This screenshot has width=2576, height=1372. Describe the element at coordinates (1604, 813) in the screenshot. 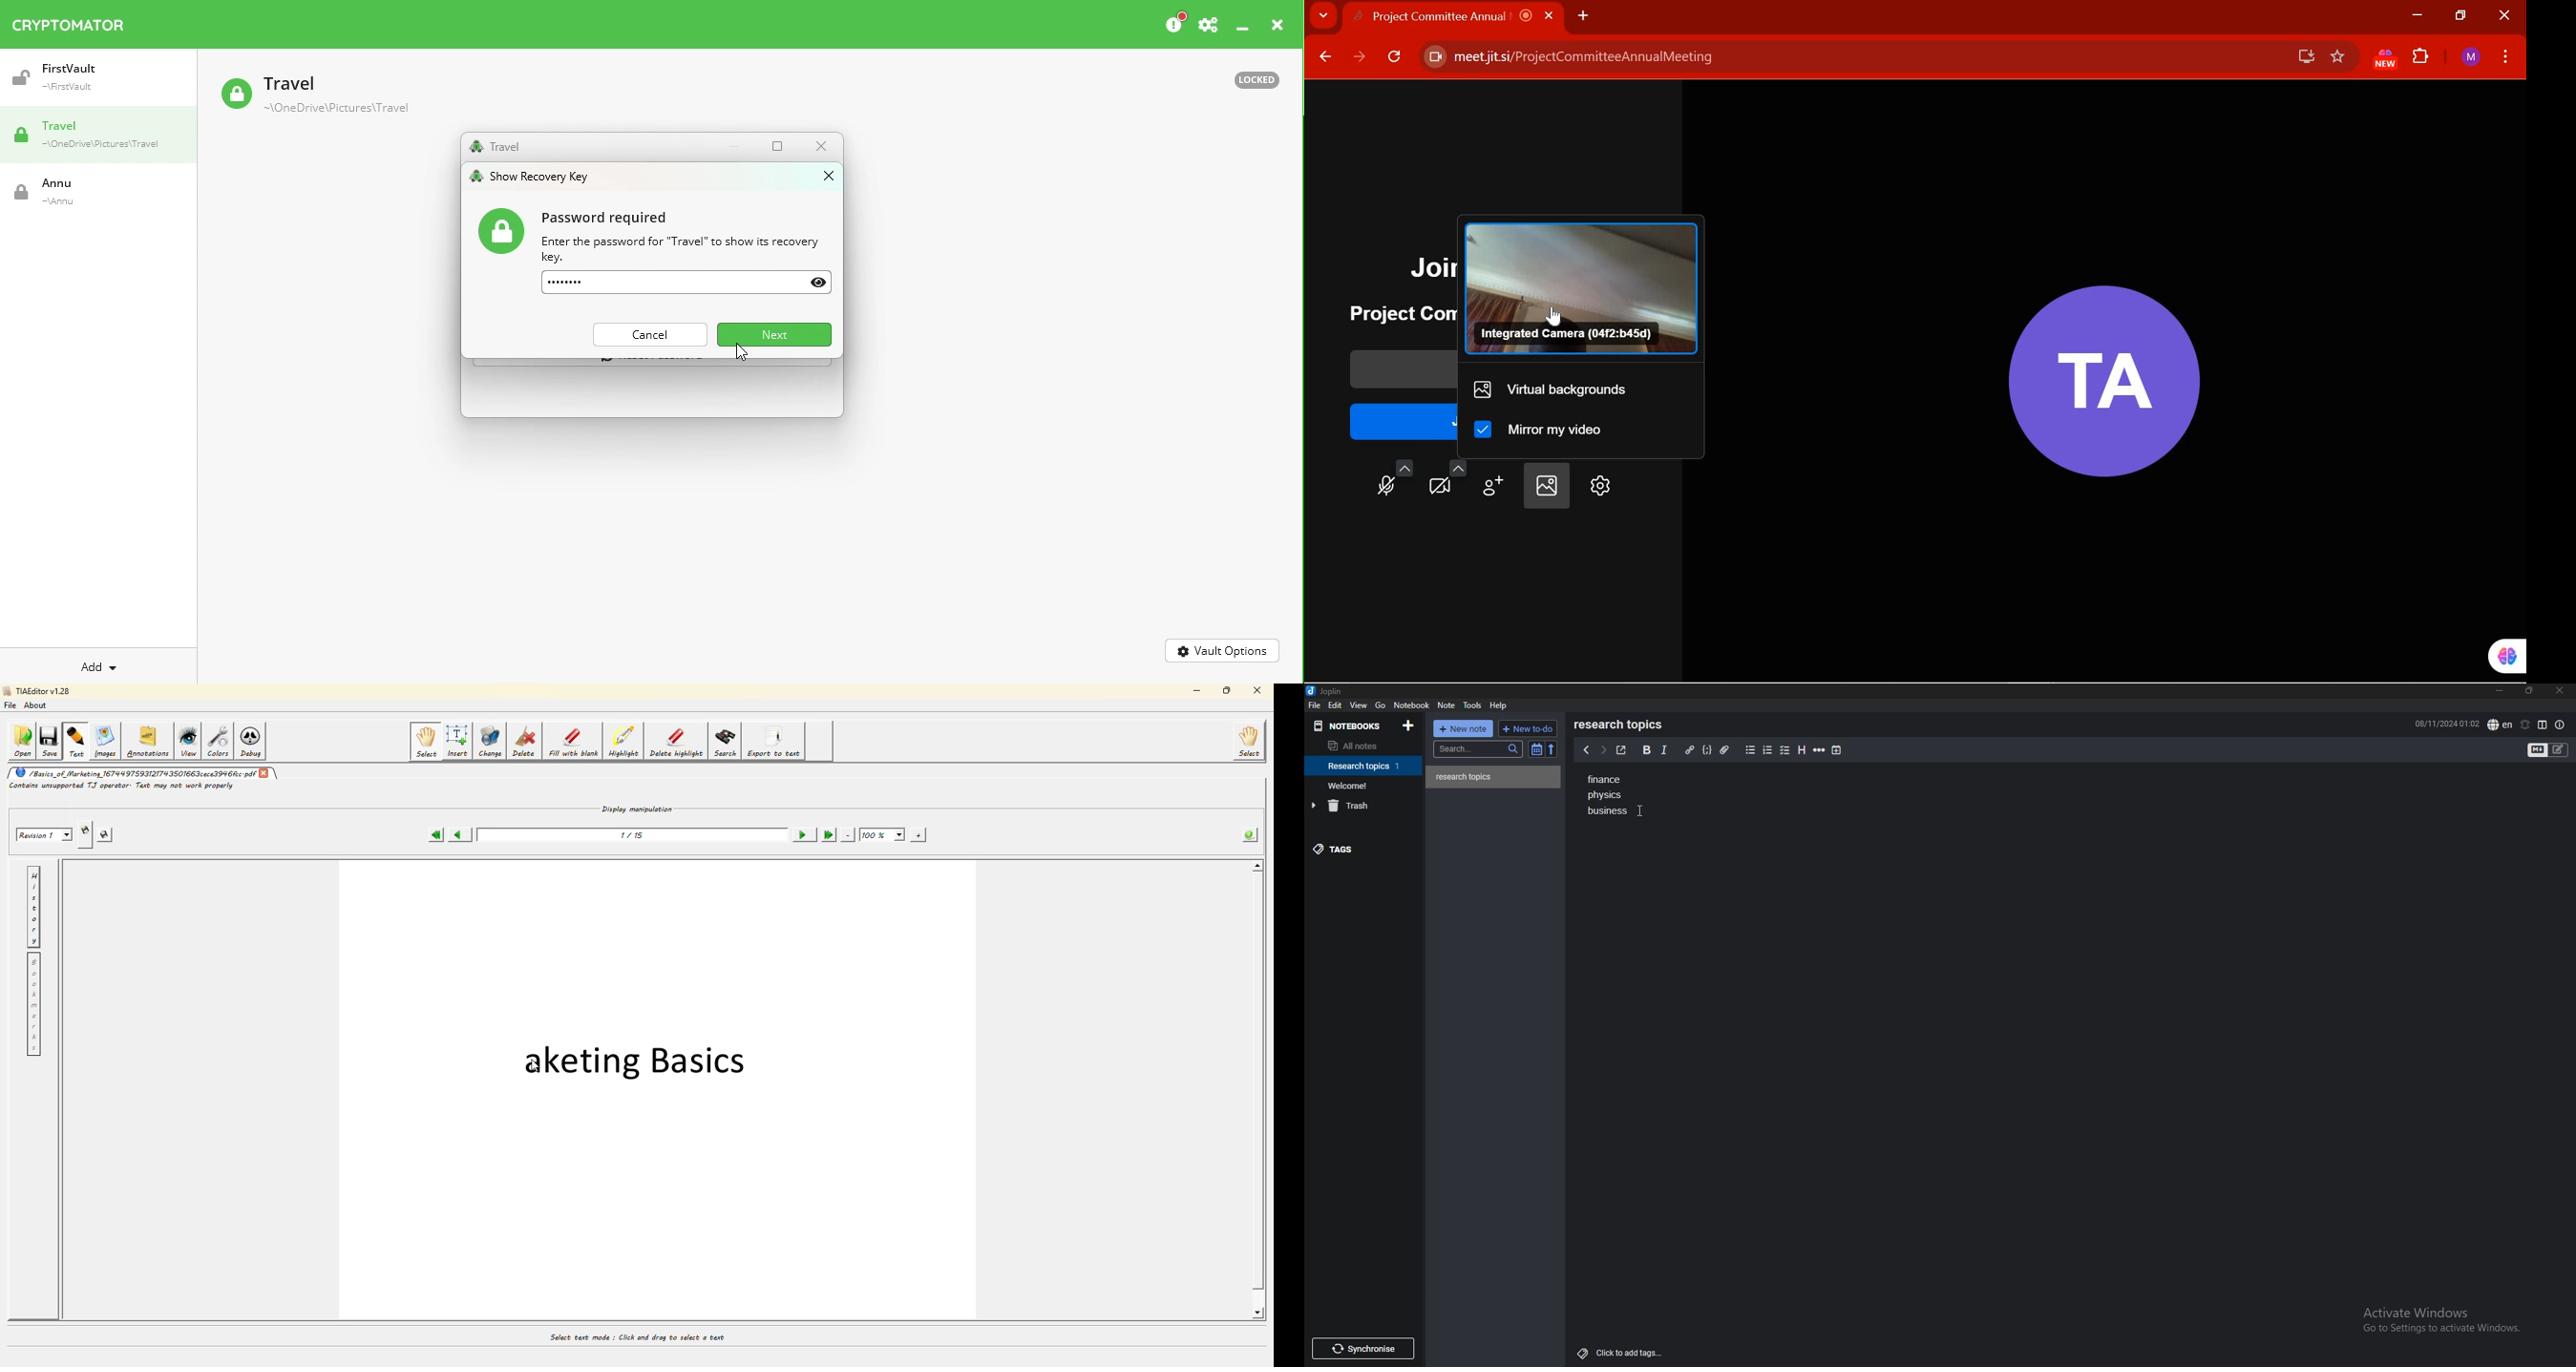

I see `business` at that location.